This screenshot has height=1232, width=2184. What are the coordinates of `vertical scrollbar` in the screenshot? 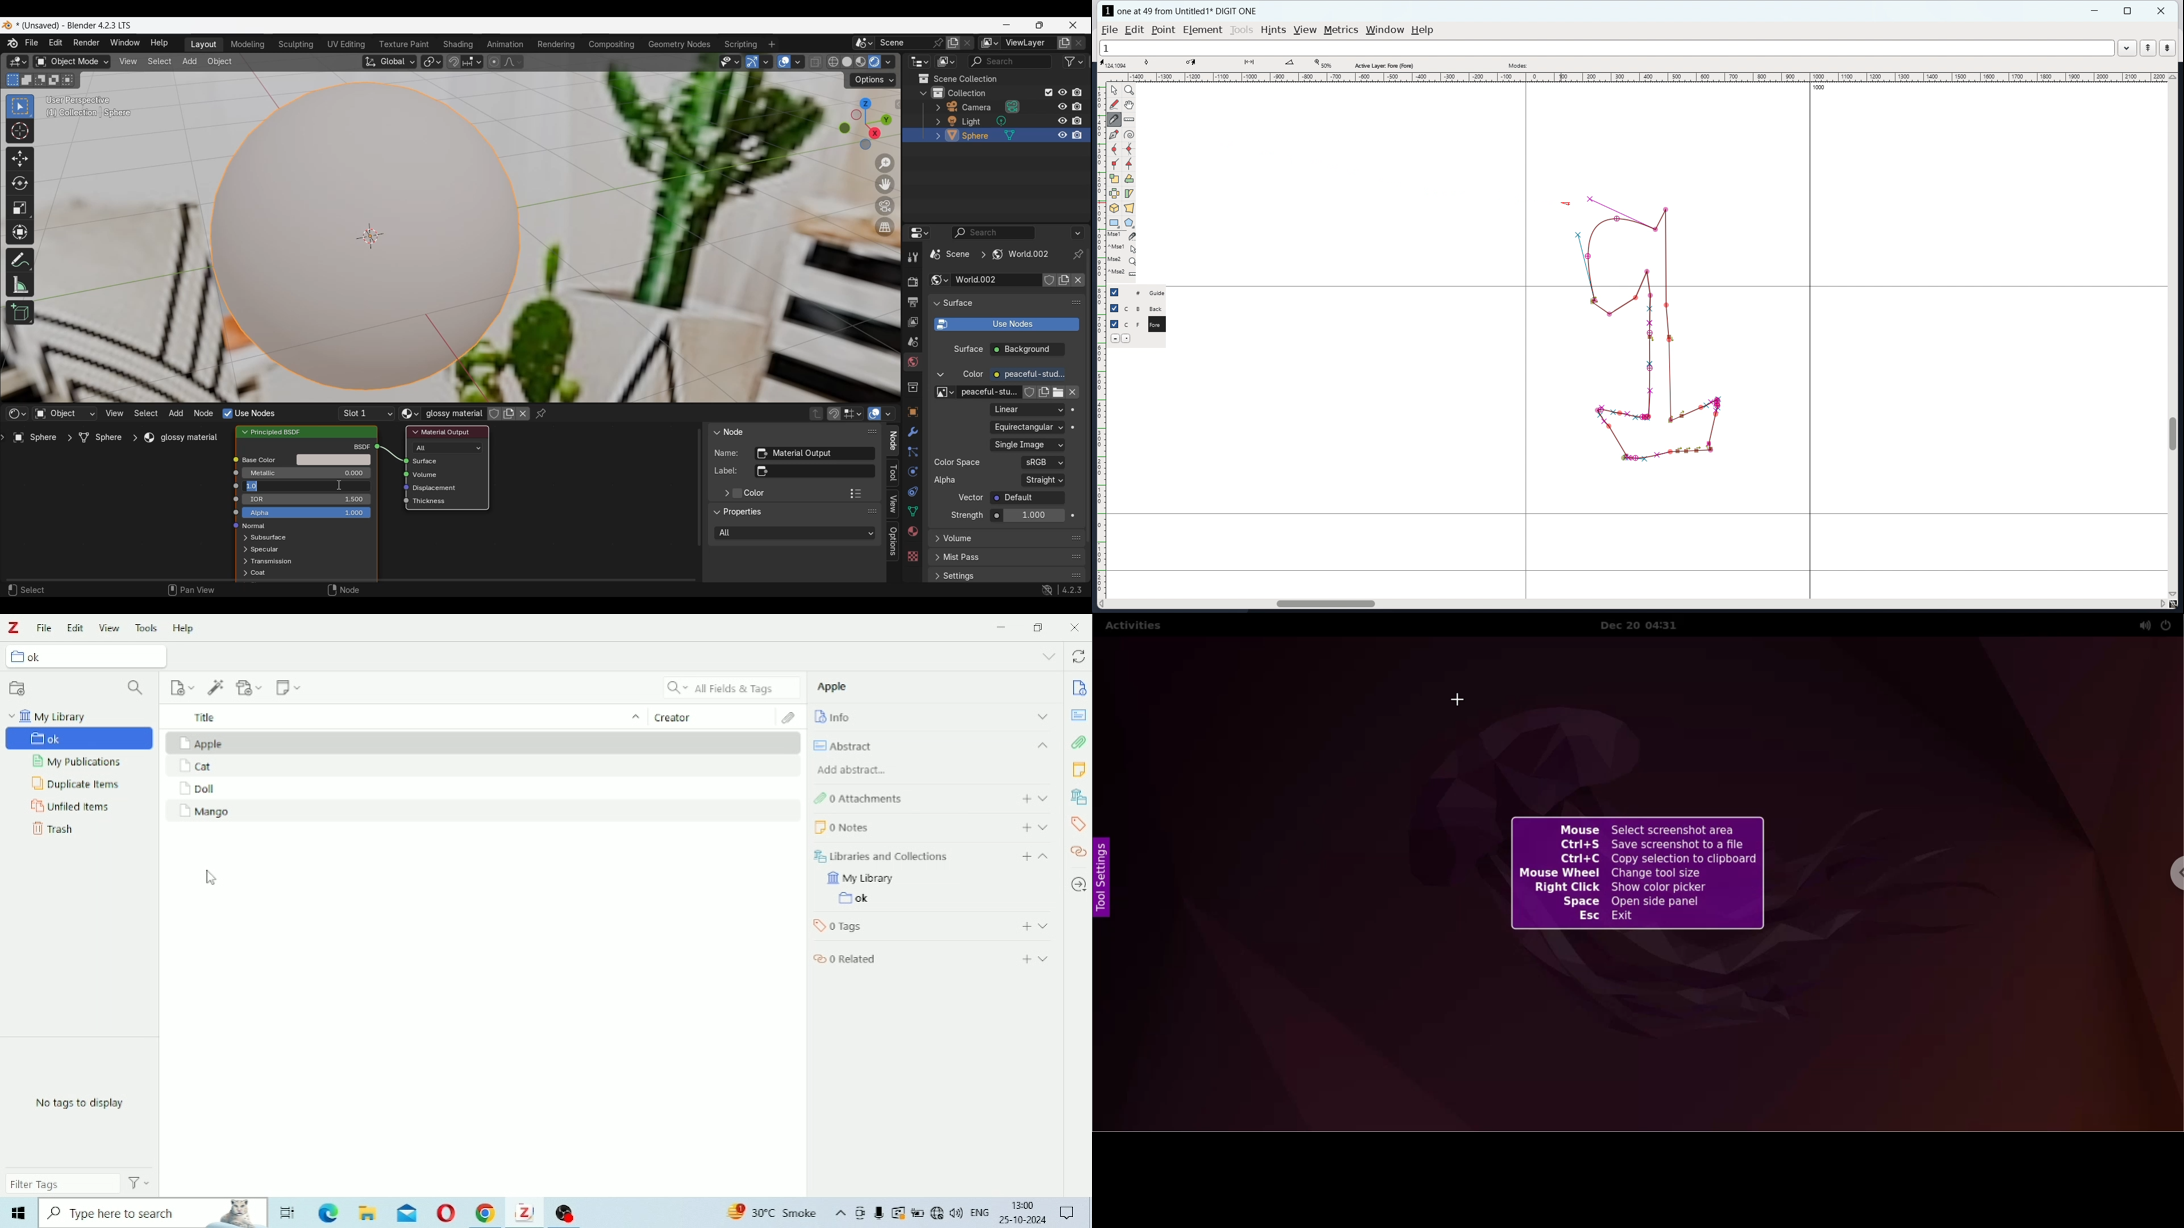 It's located at (2175, 433).